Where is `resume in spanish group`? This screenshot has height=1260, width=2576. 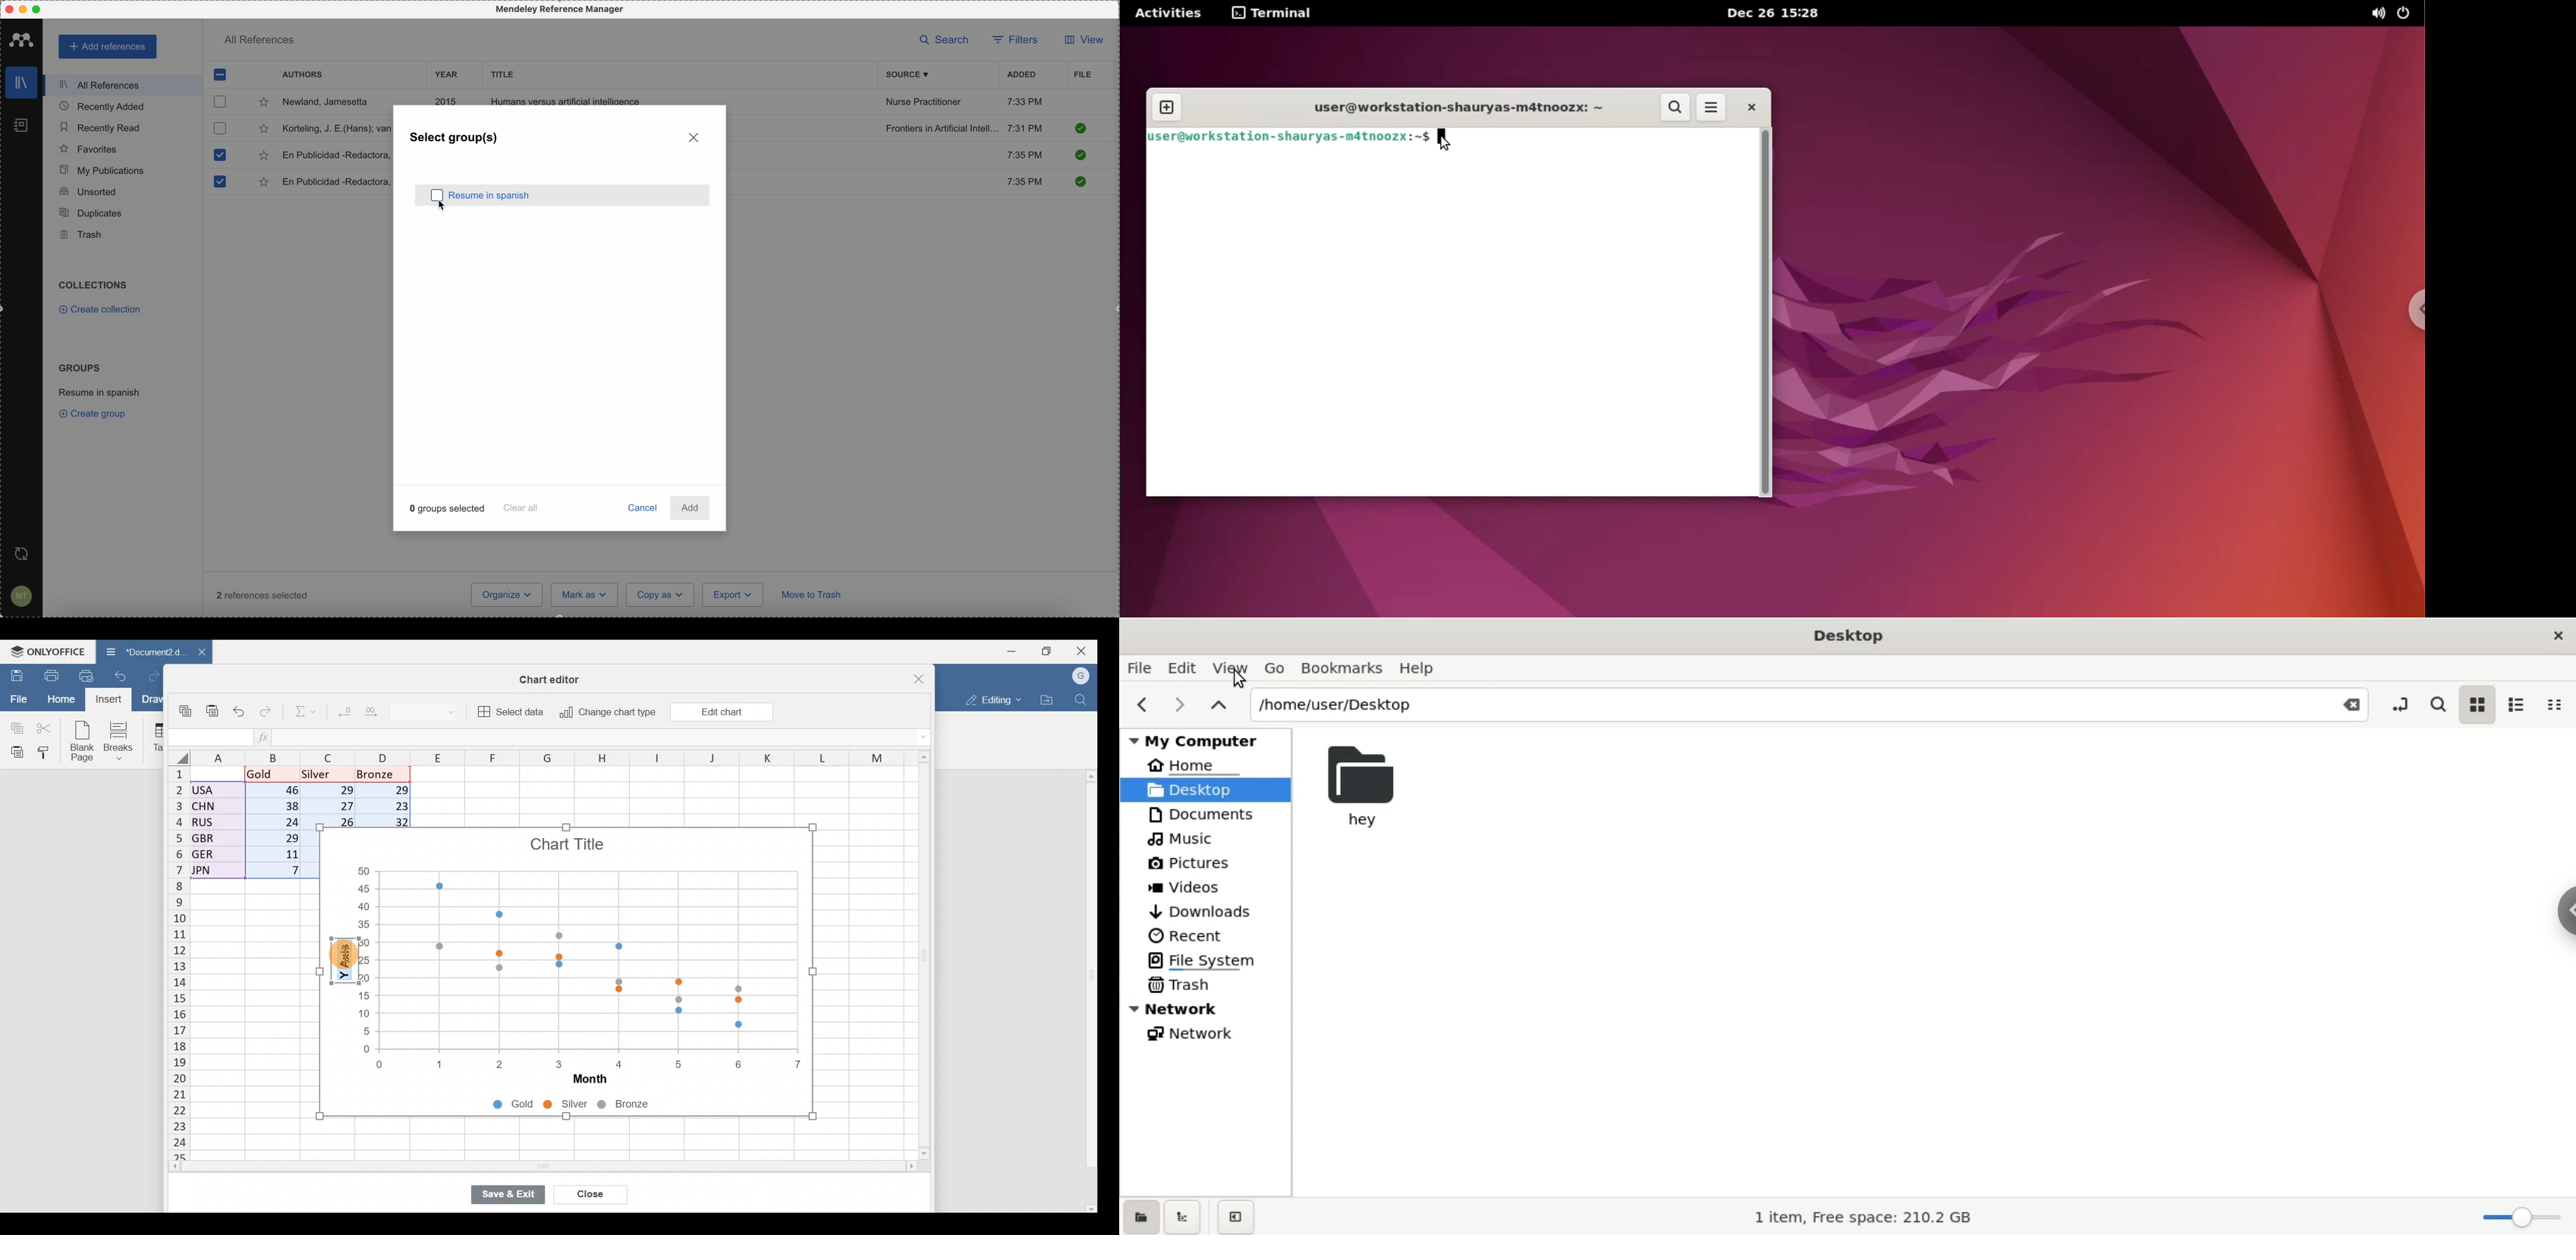 resume in spanish group is located at coordinates (101, 392).